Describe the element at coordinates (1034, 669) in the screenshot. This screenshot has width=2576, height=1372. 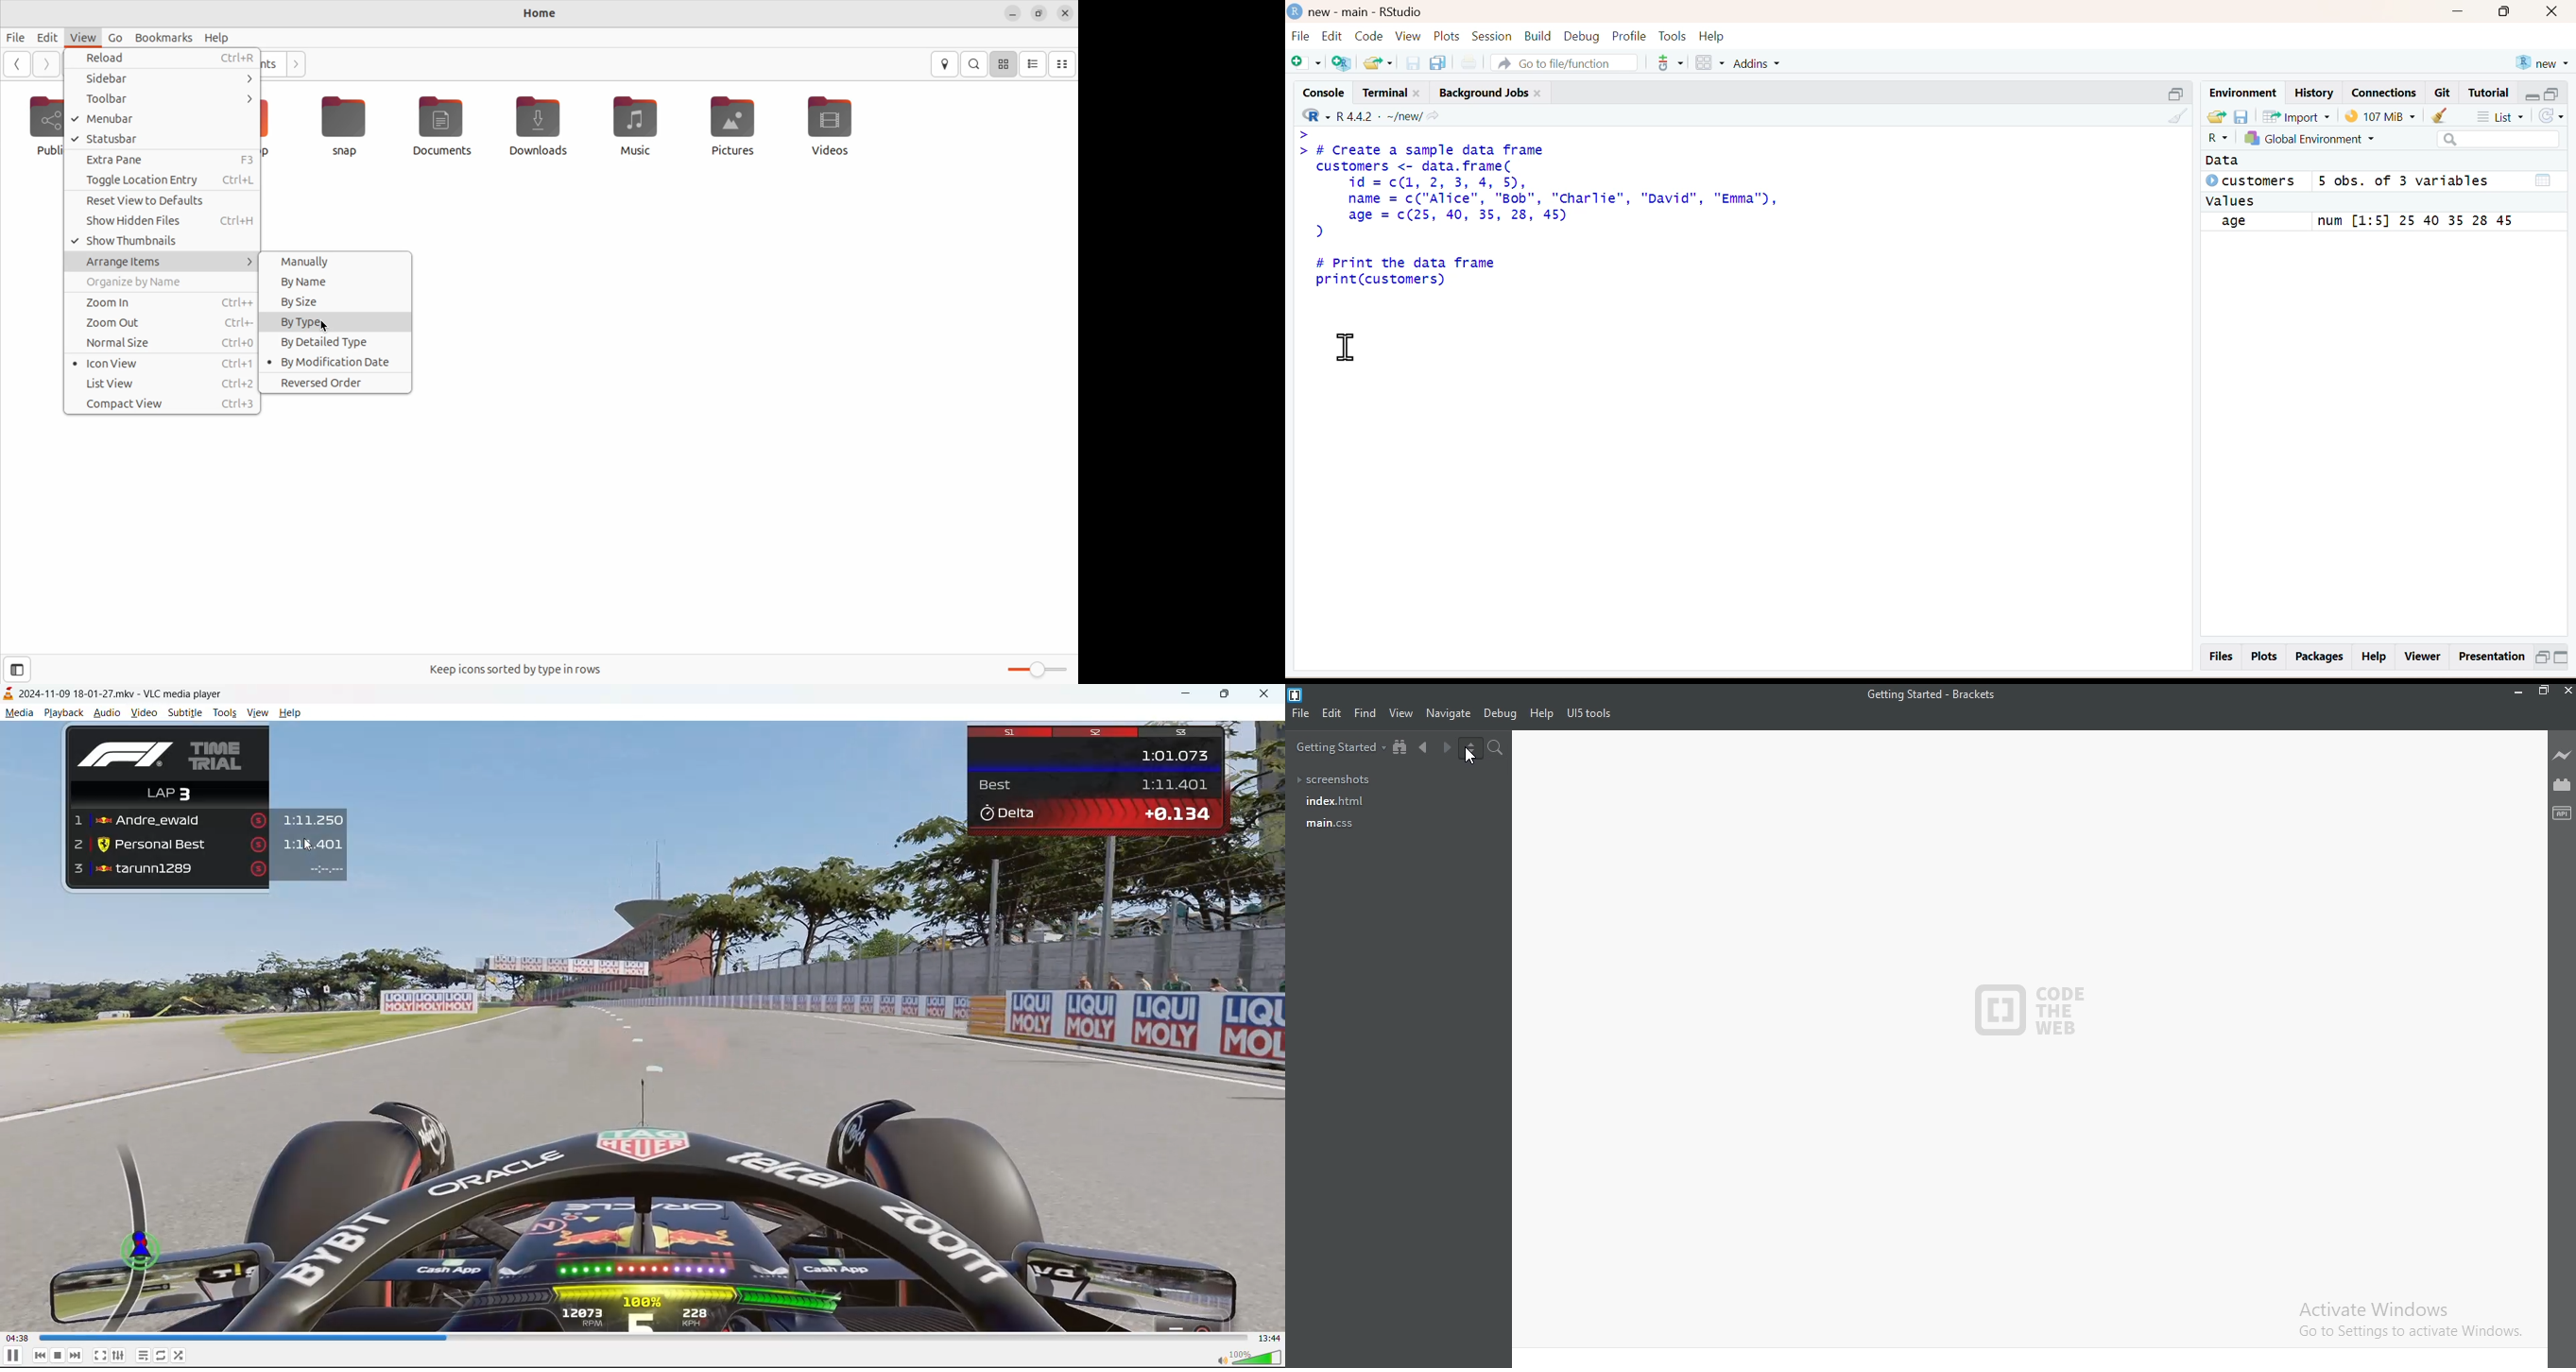
I see `toggle bar` at that location.